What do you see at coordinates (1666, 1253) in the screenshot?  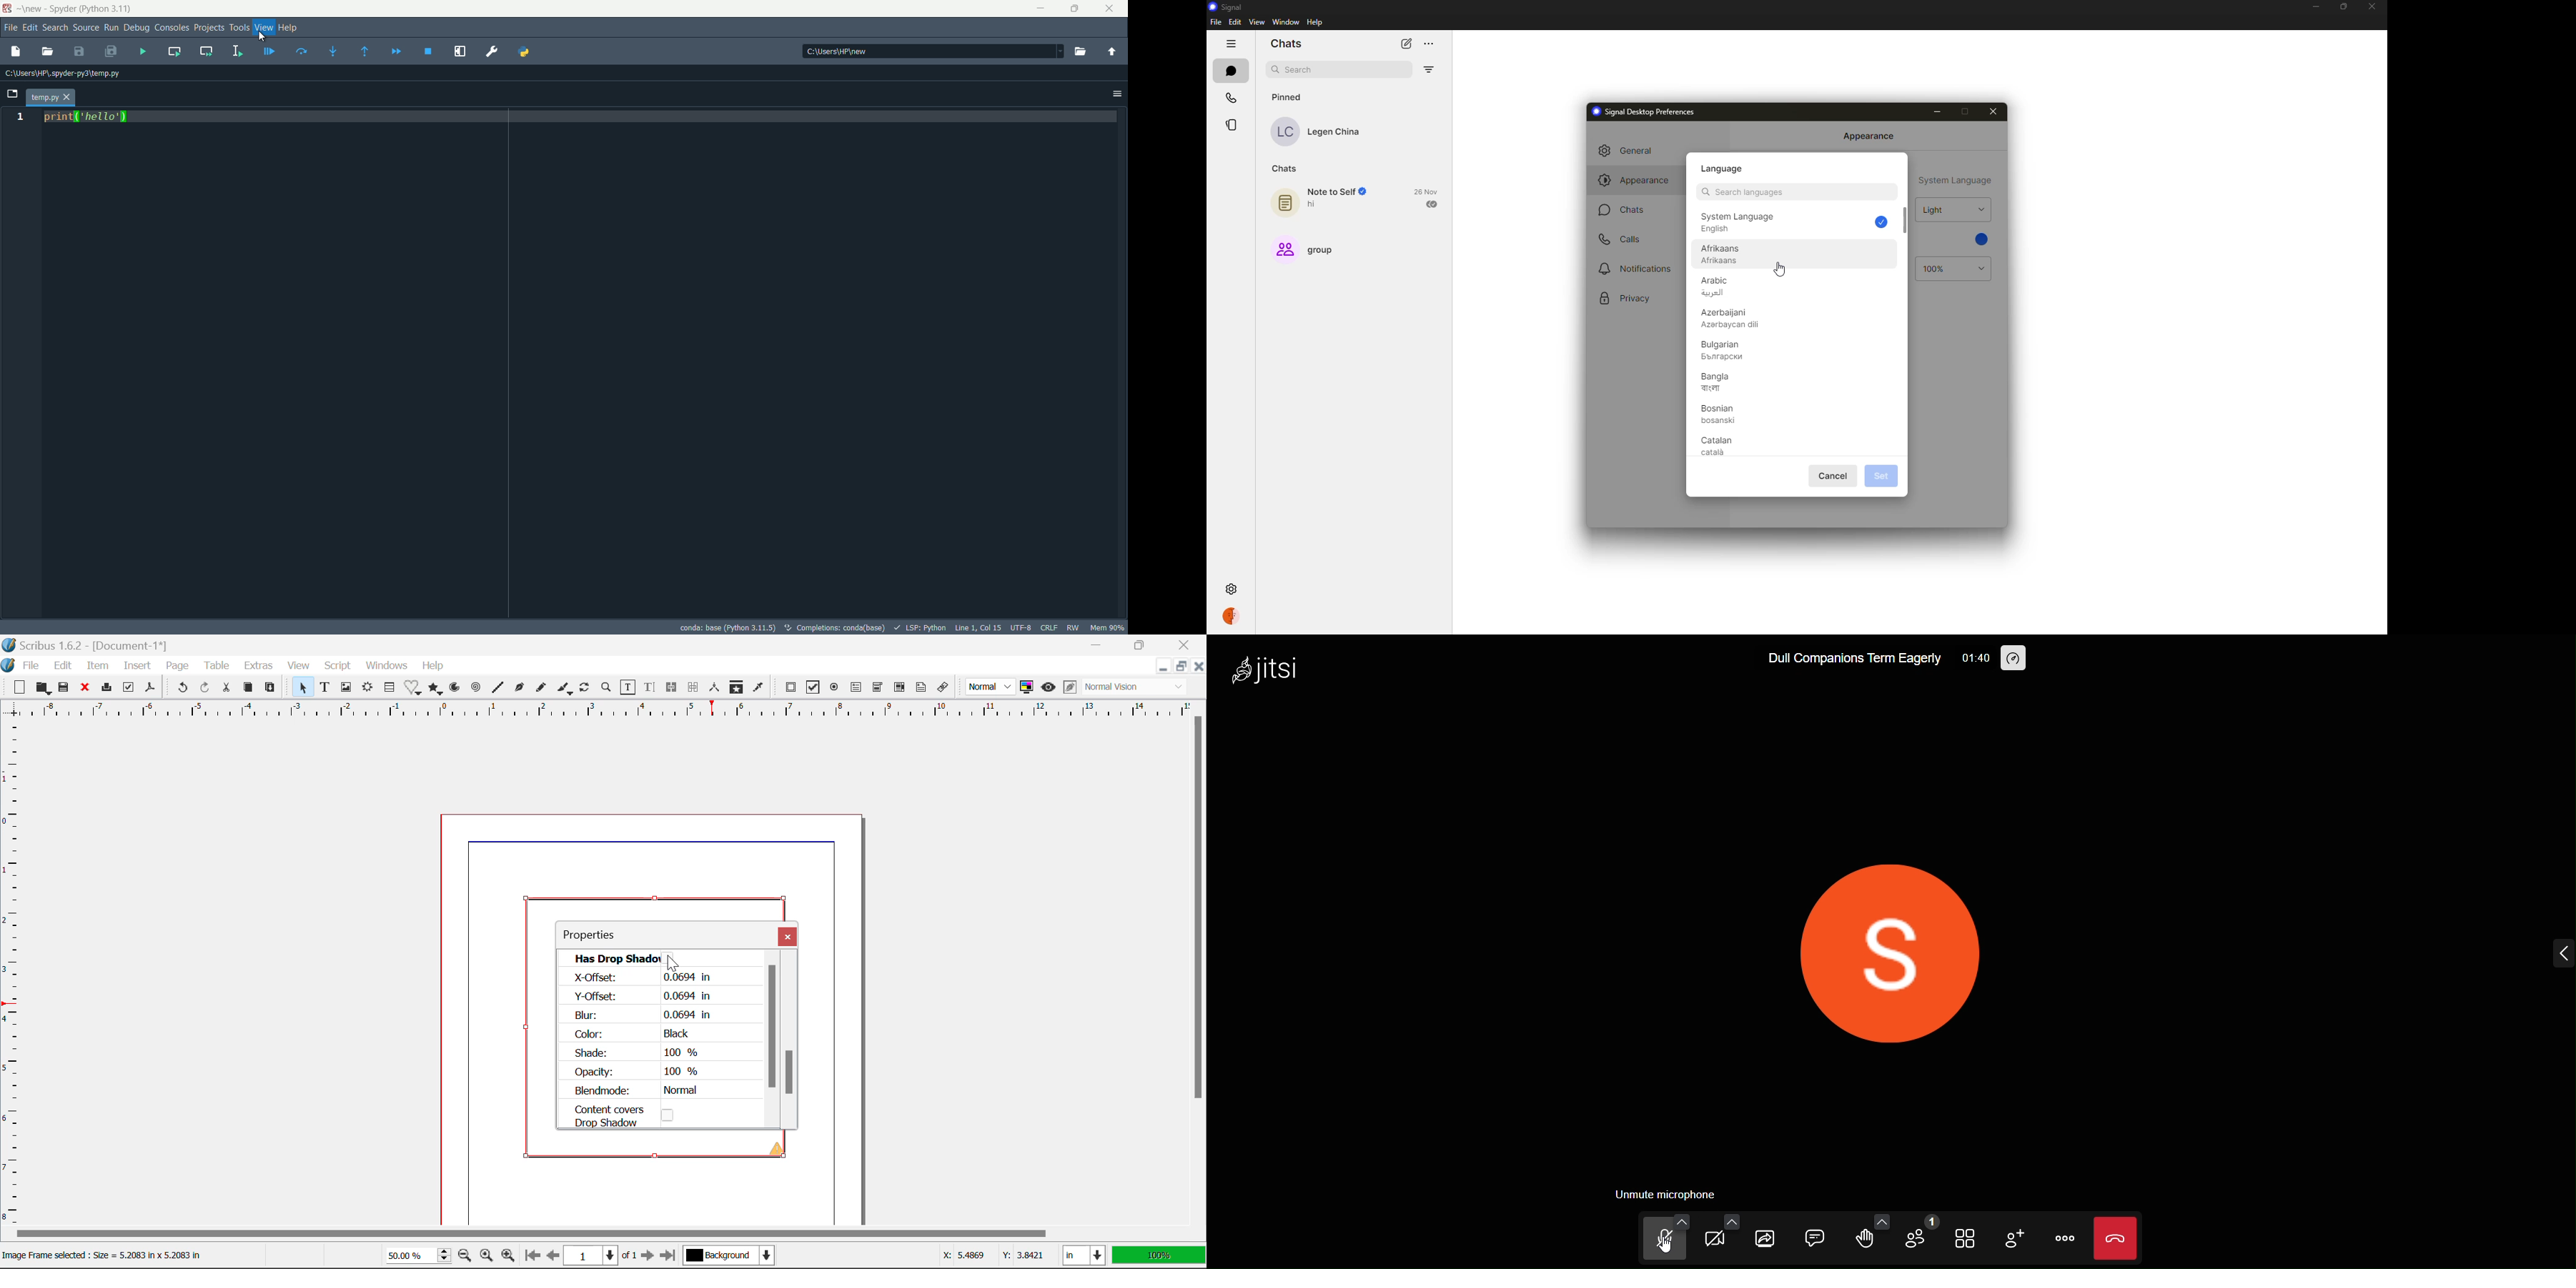 I see `cursor` at bounding box center [1666, 1253].